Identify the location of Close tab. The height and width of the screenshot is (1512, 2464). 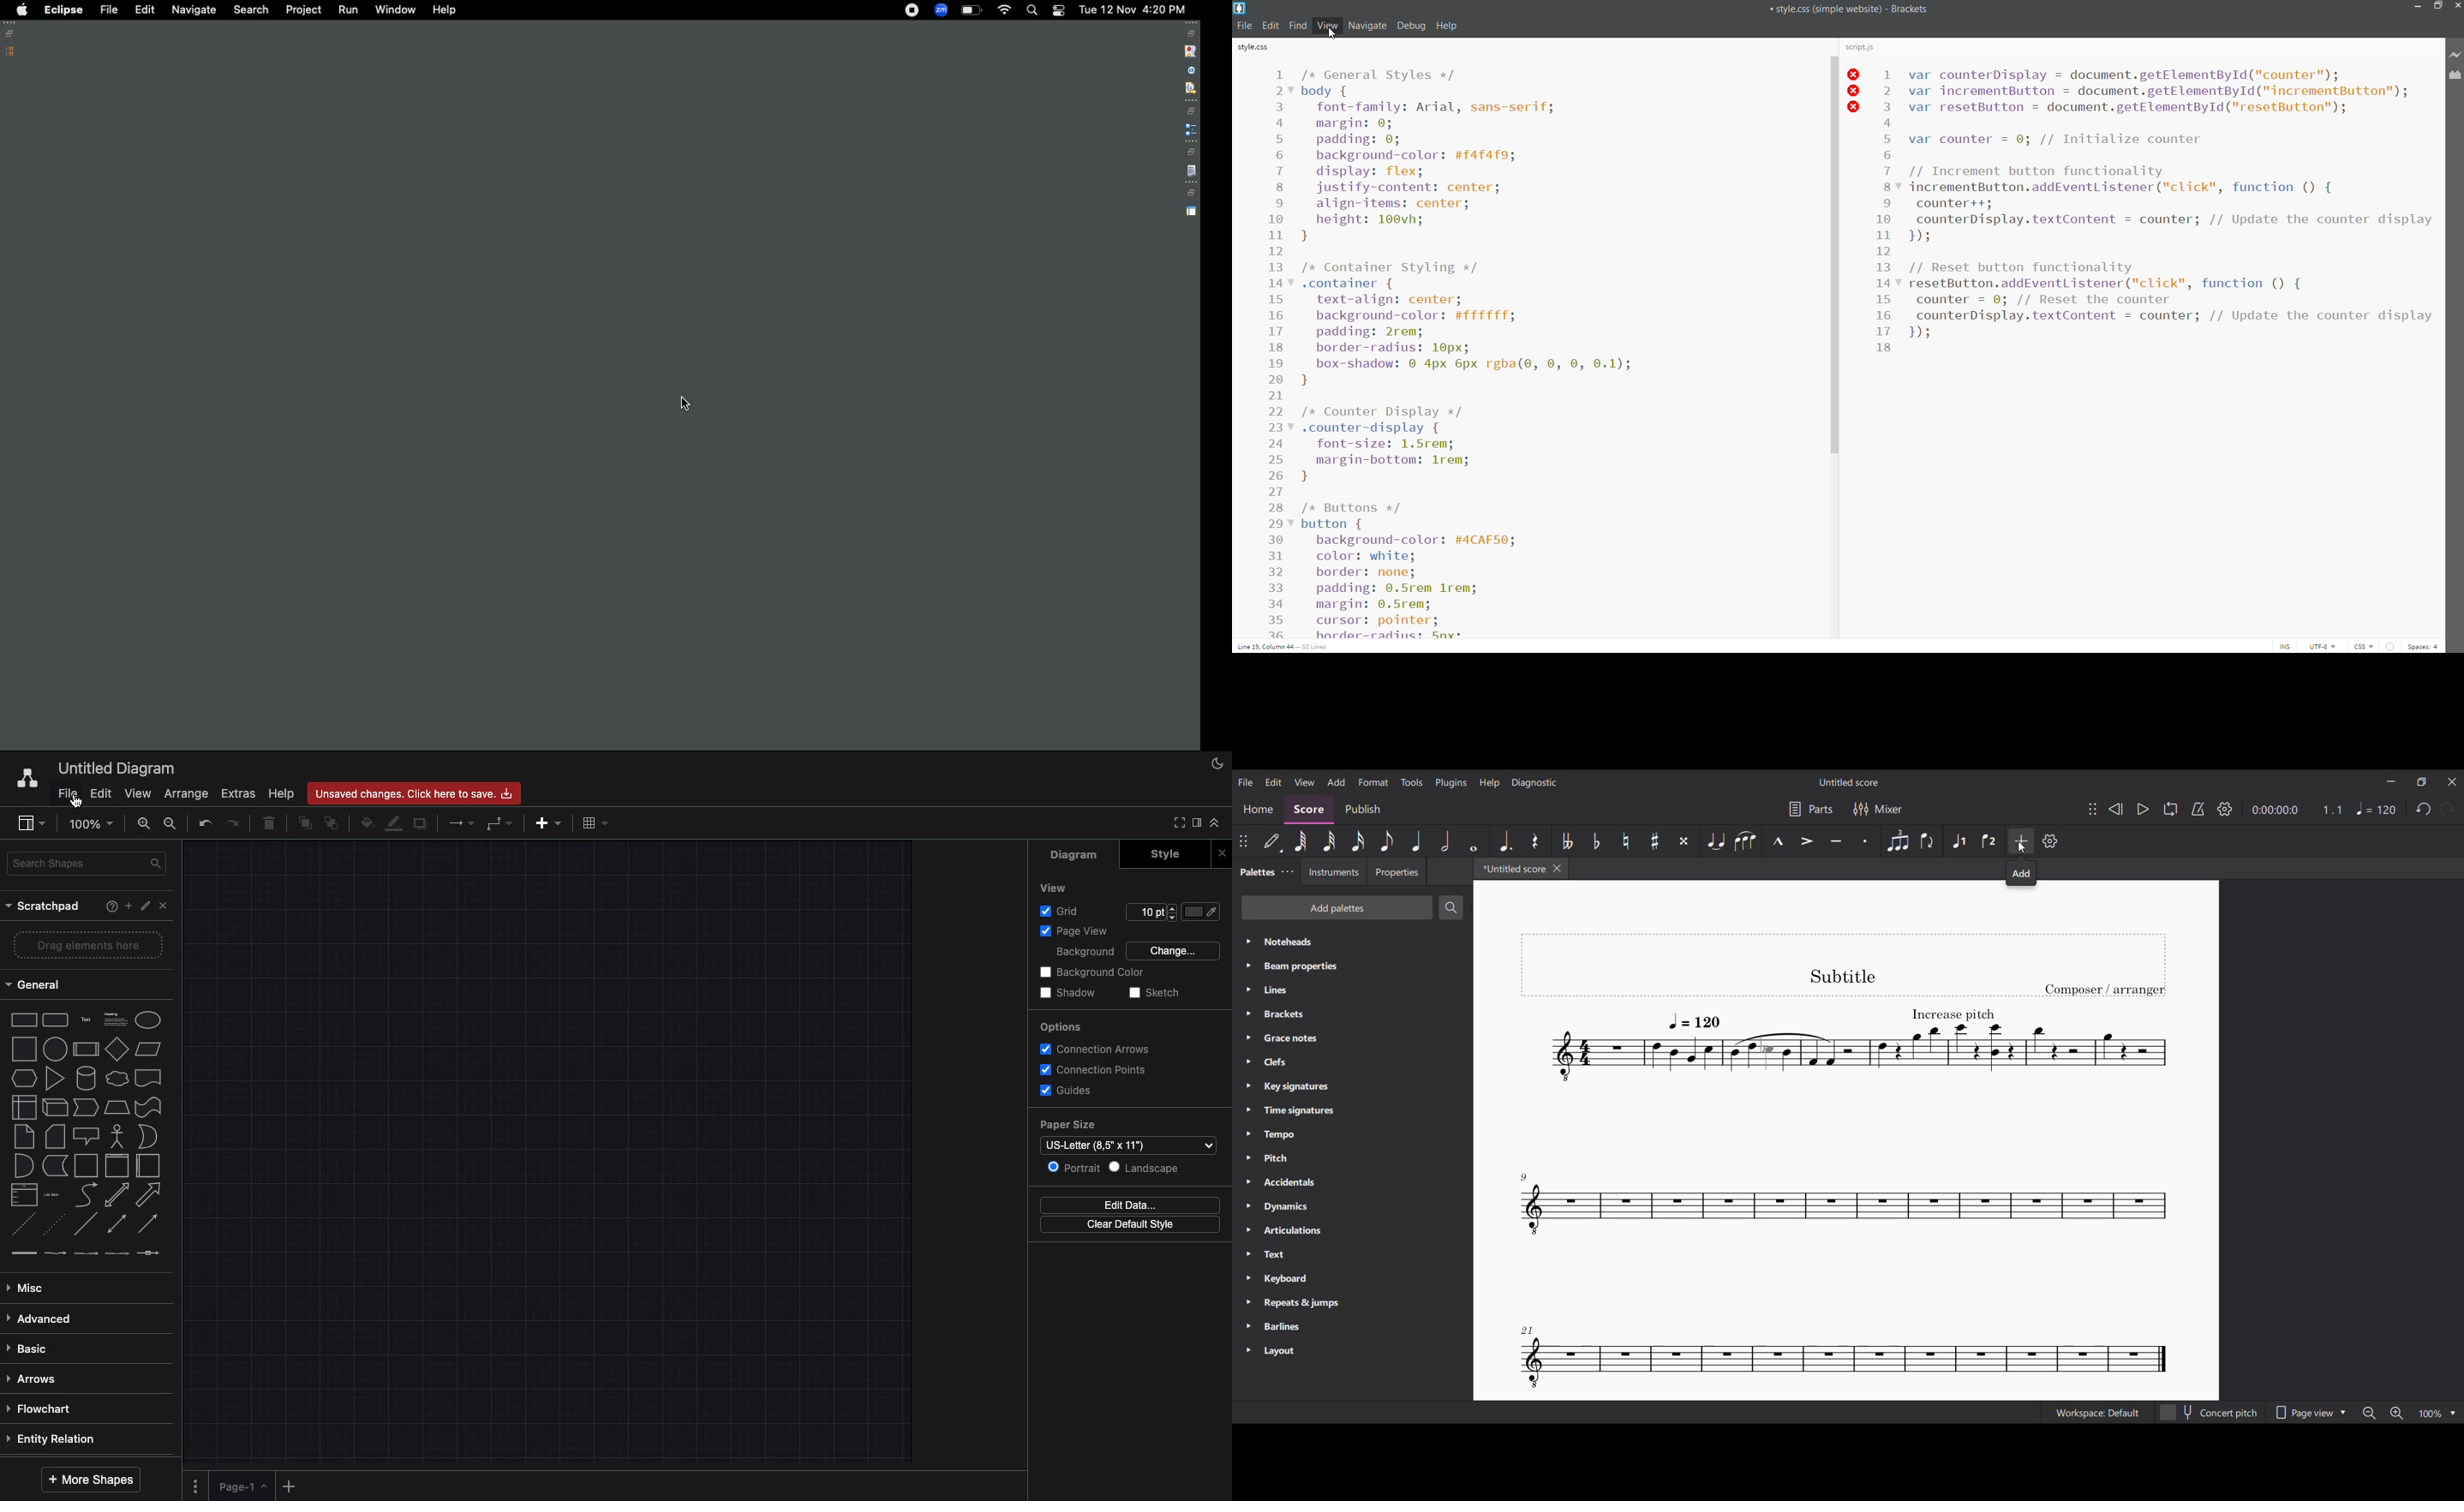
(1557, 868).